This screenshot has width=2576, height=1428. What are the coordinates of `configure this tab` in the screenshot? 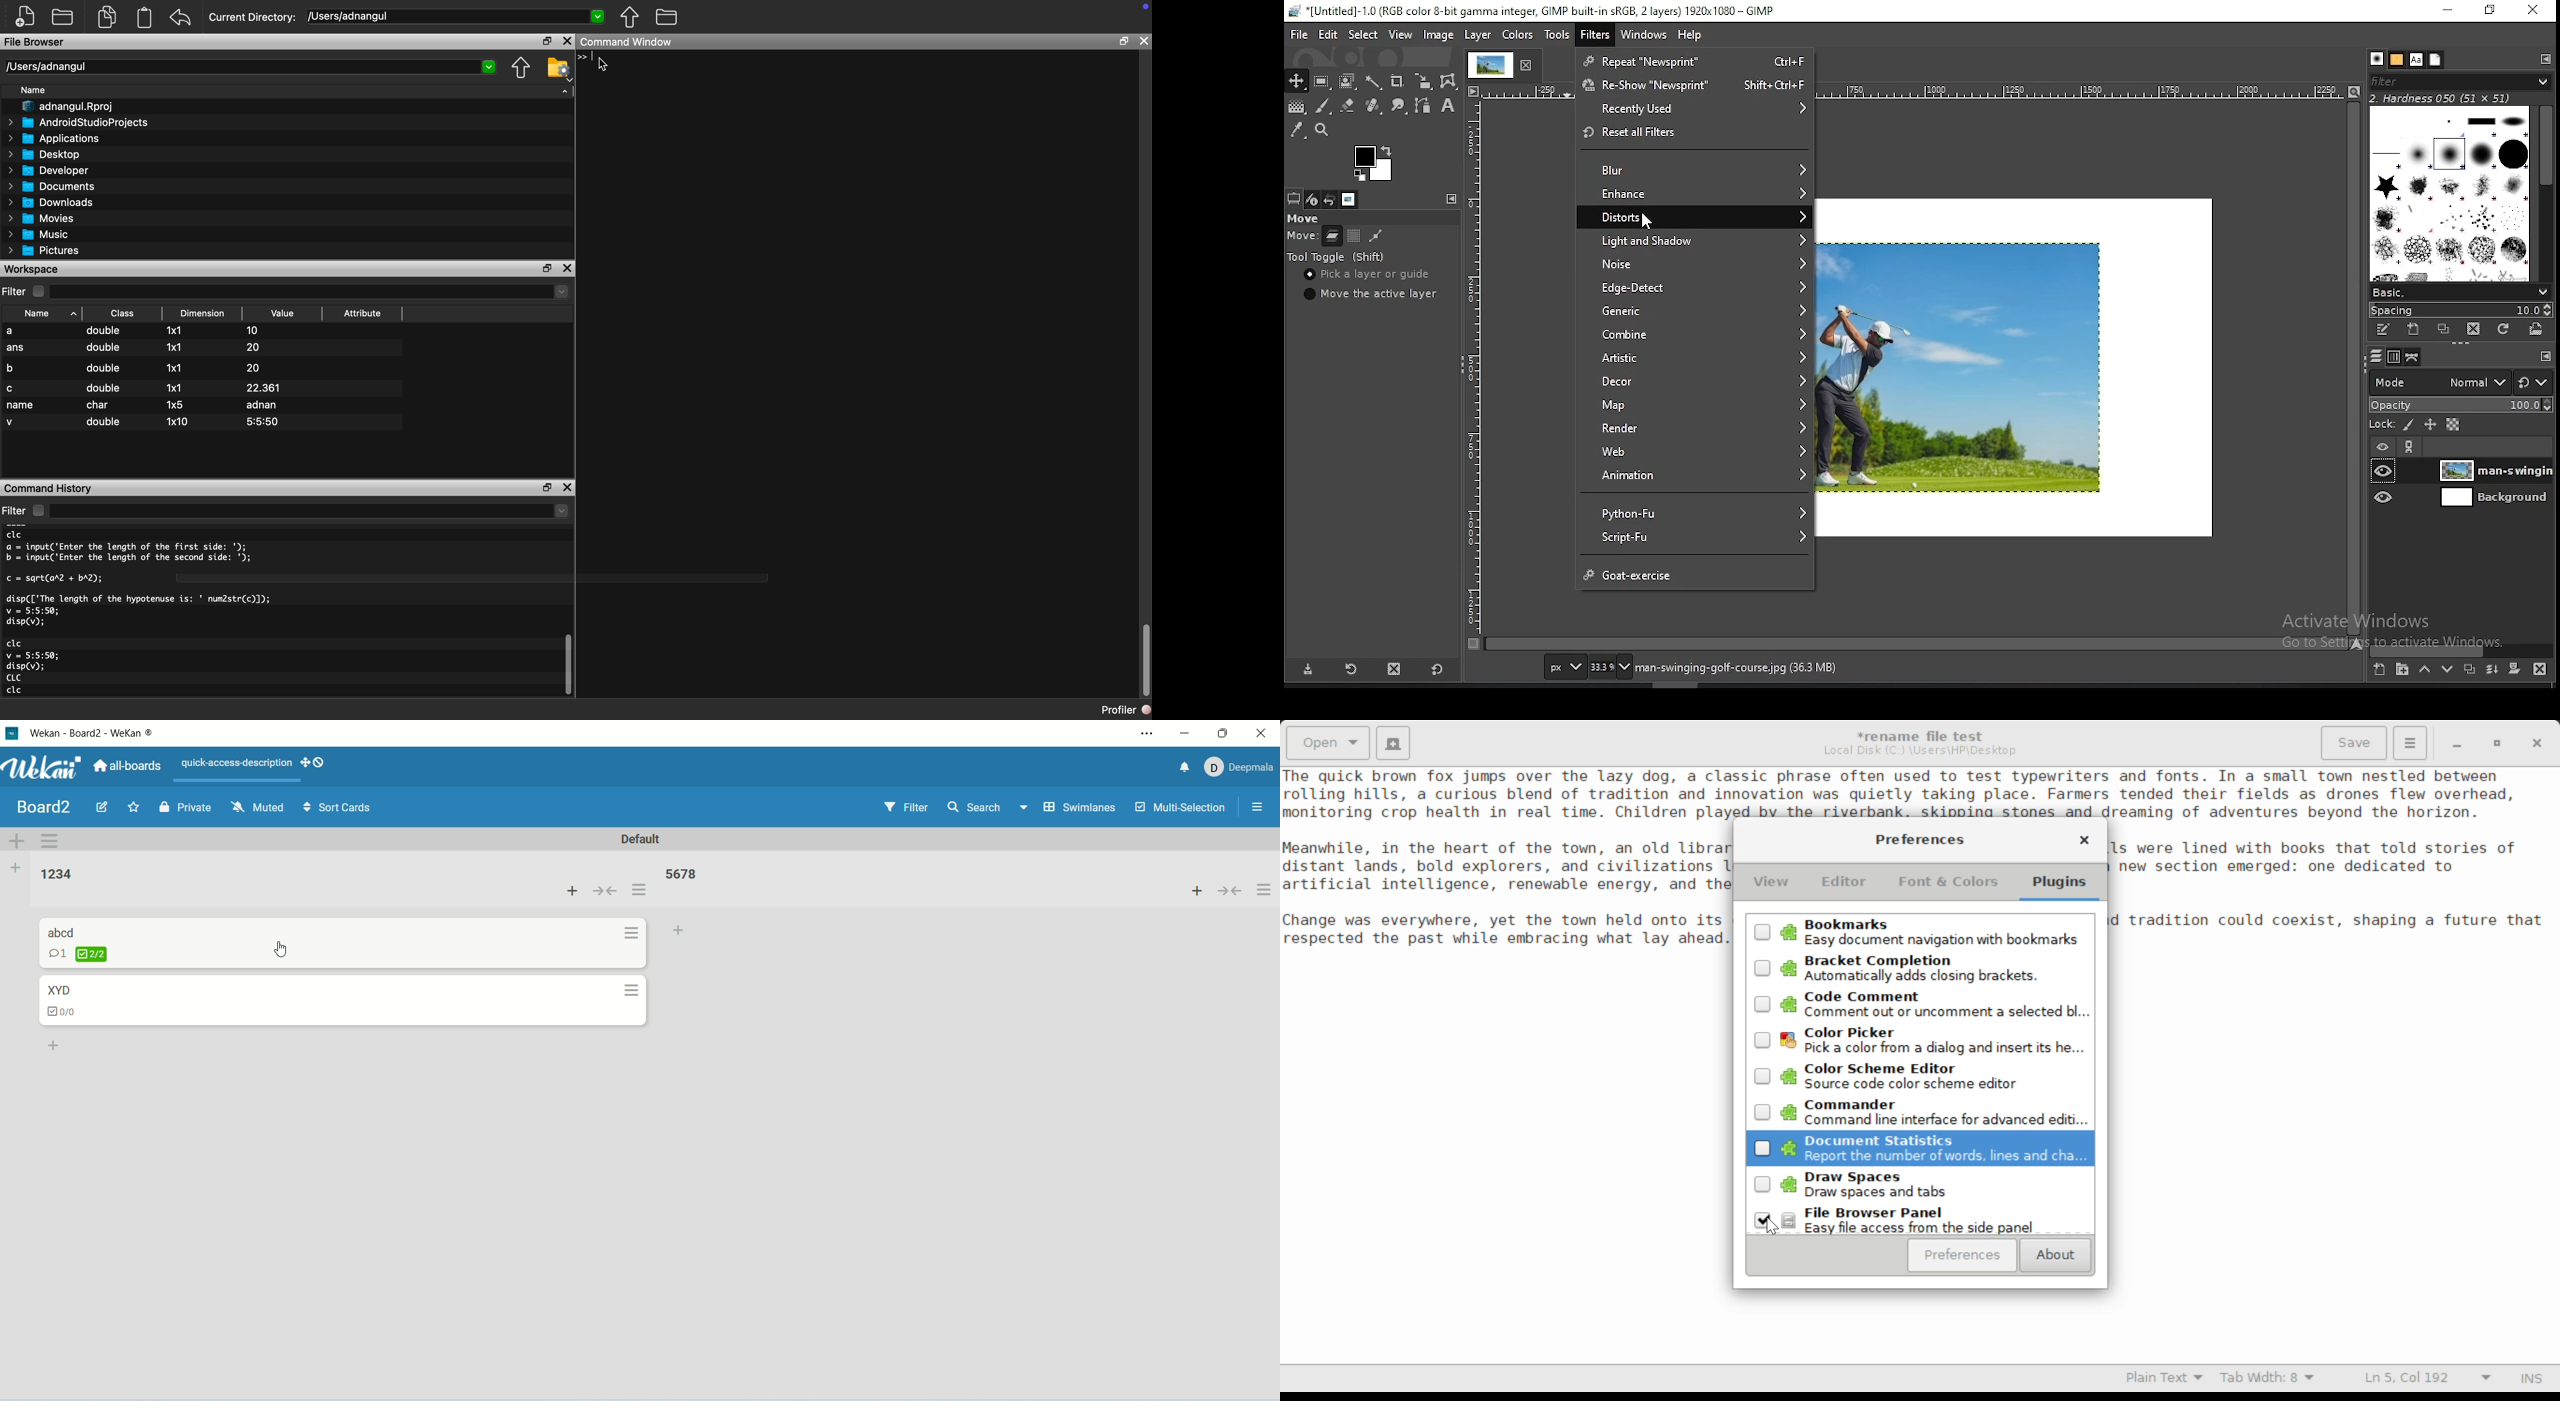 It's located at (2546, 355).